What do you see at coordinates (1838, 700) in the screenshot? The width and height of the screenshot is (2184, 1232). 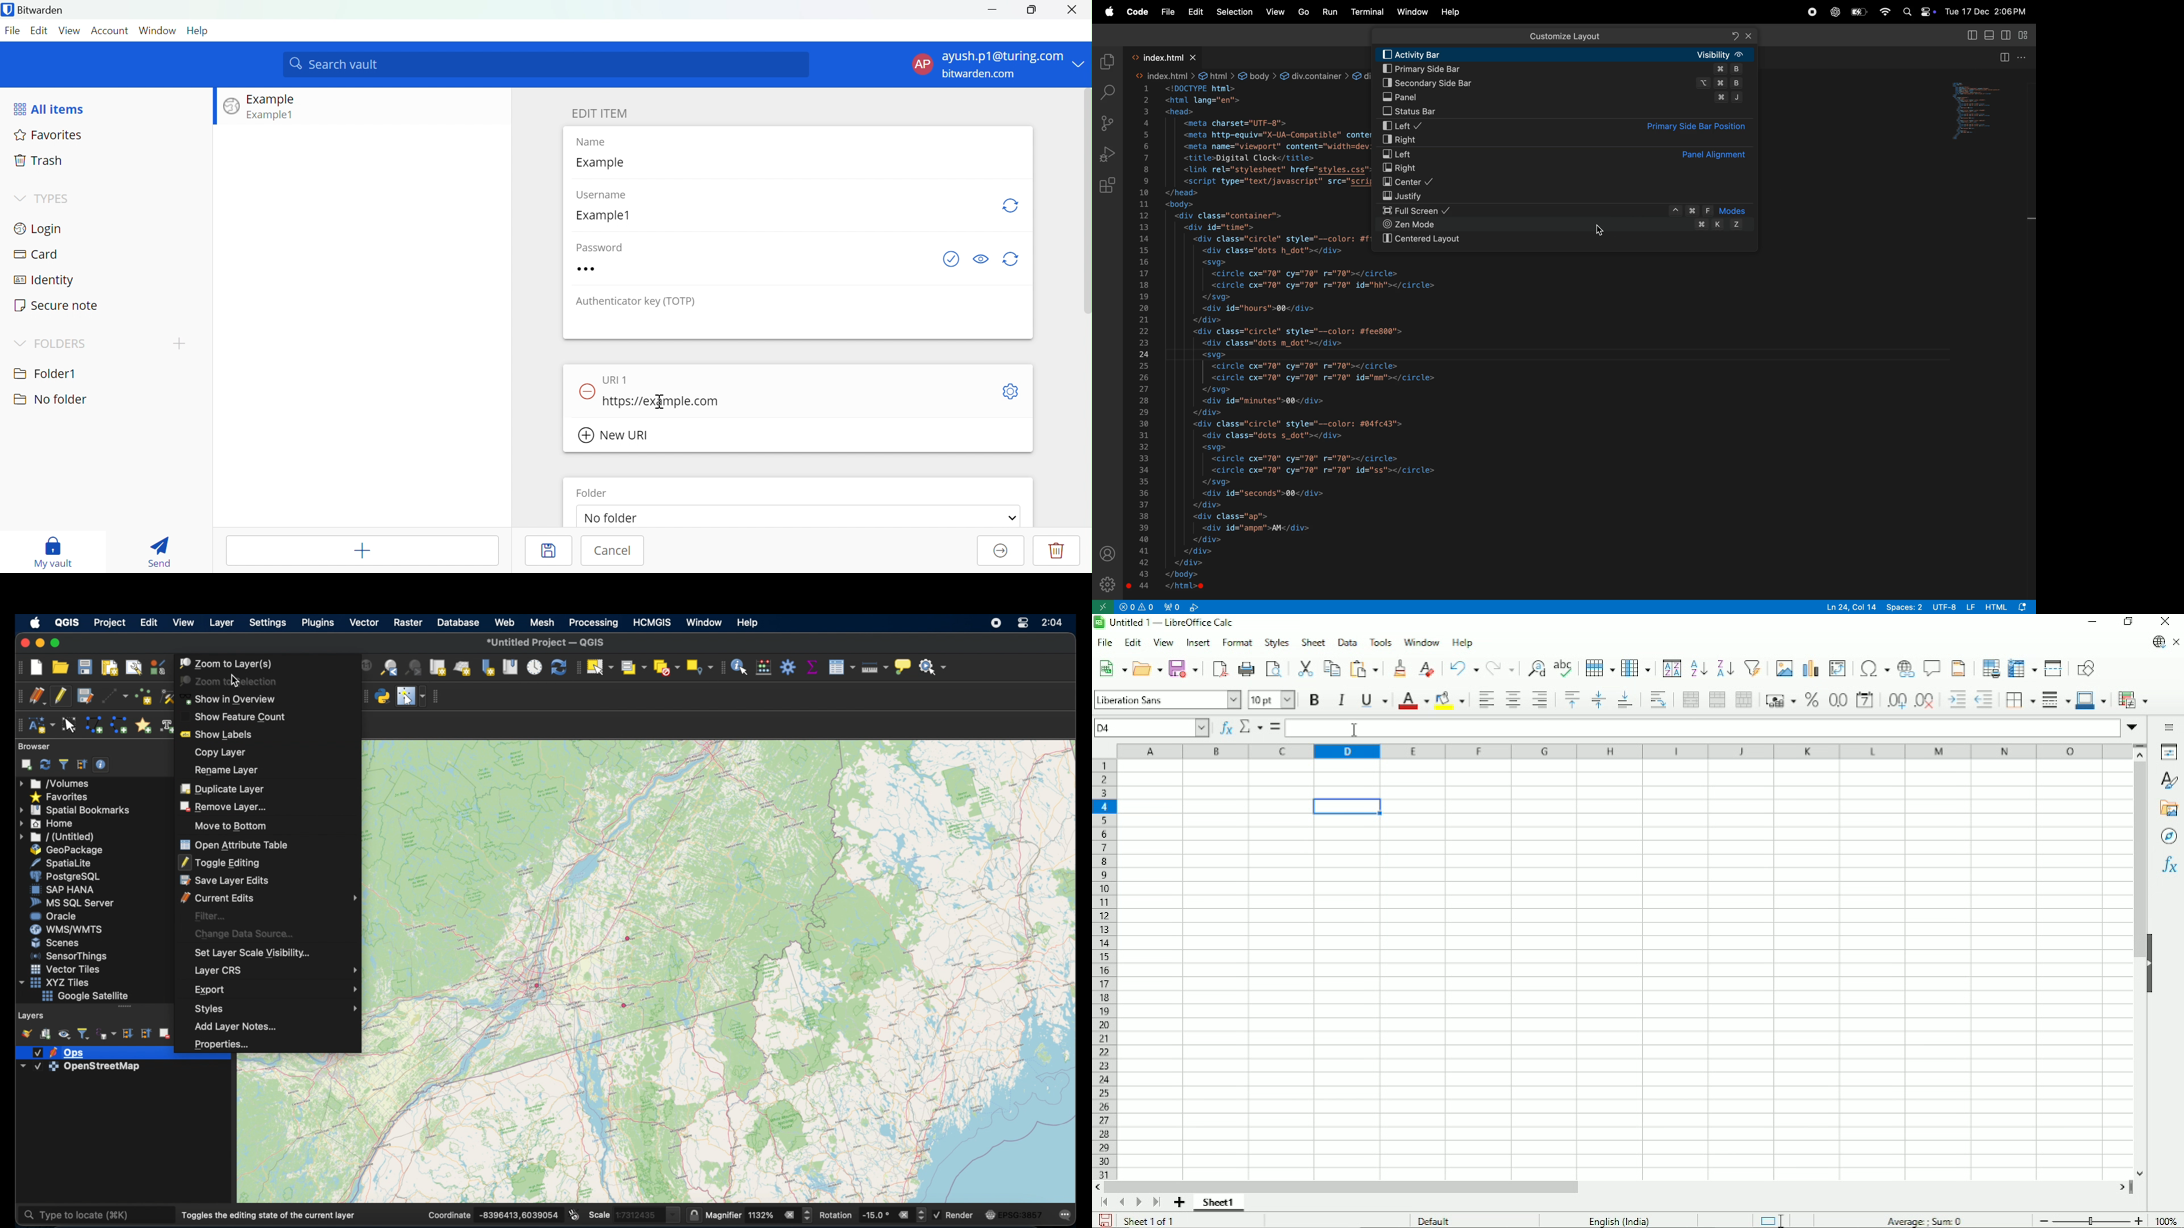 I see `Format as number` at bounding box center [1838, 700].